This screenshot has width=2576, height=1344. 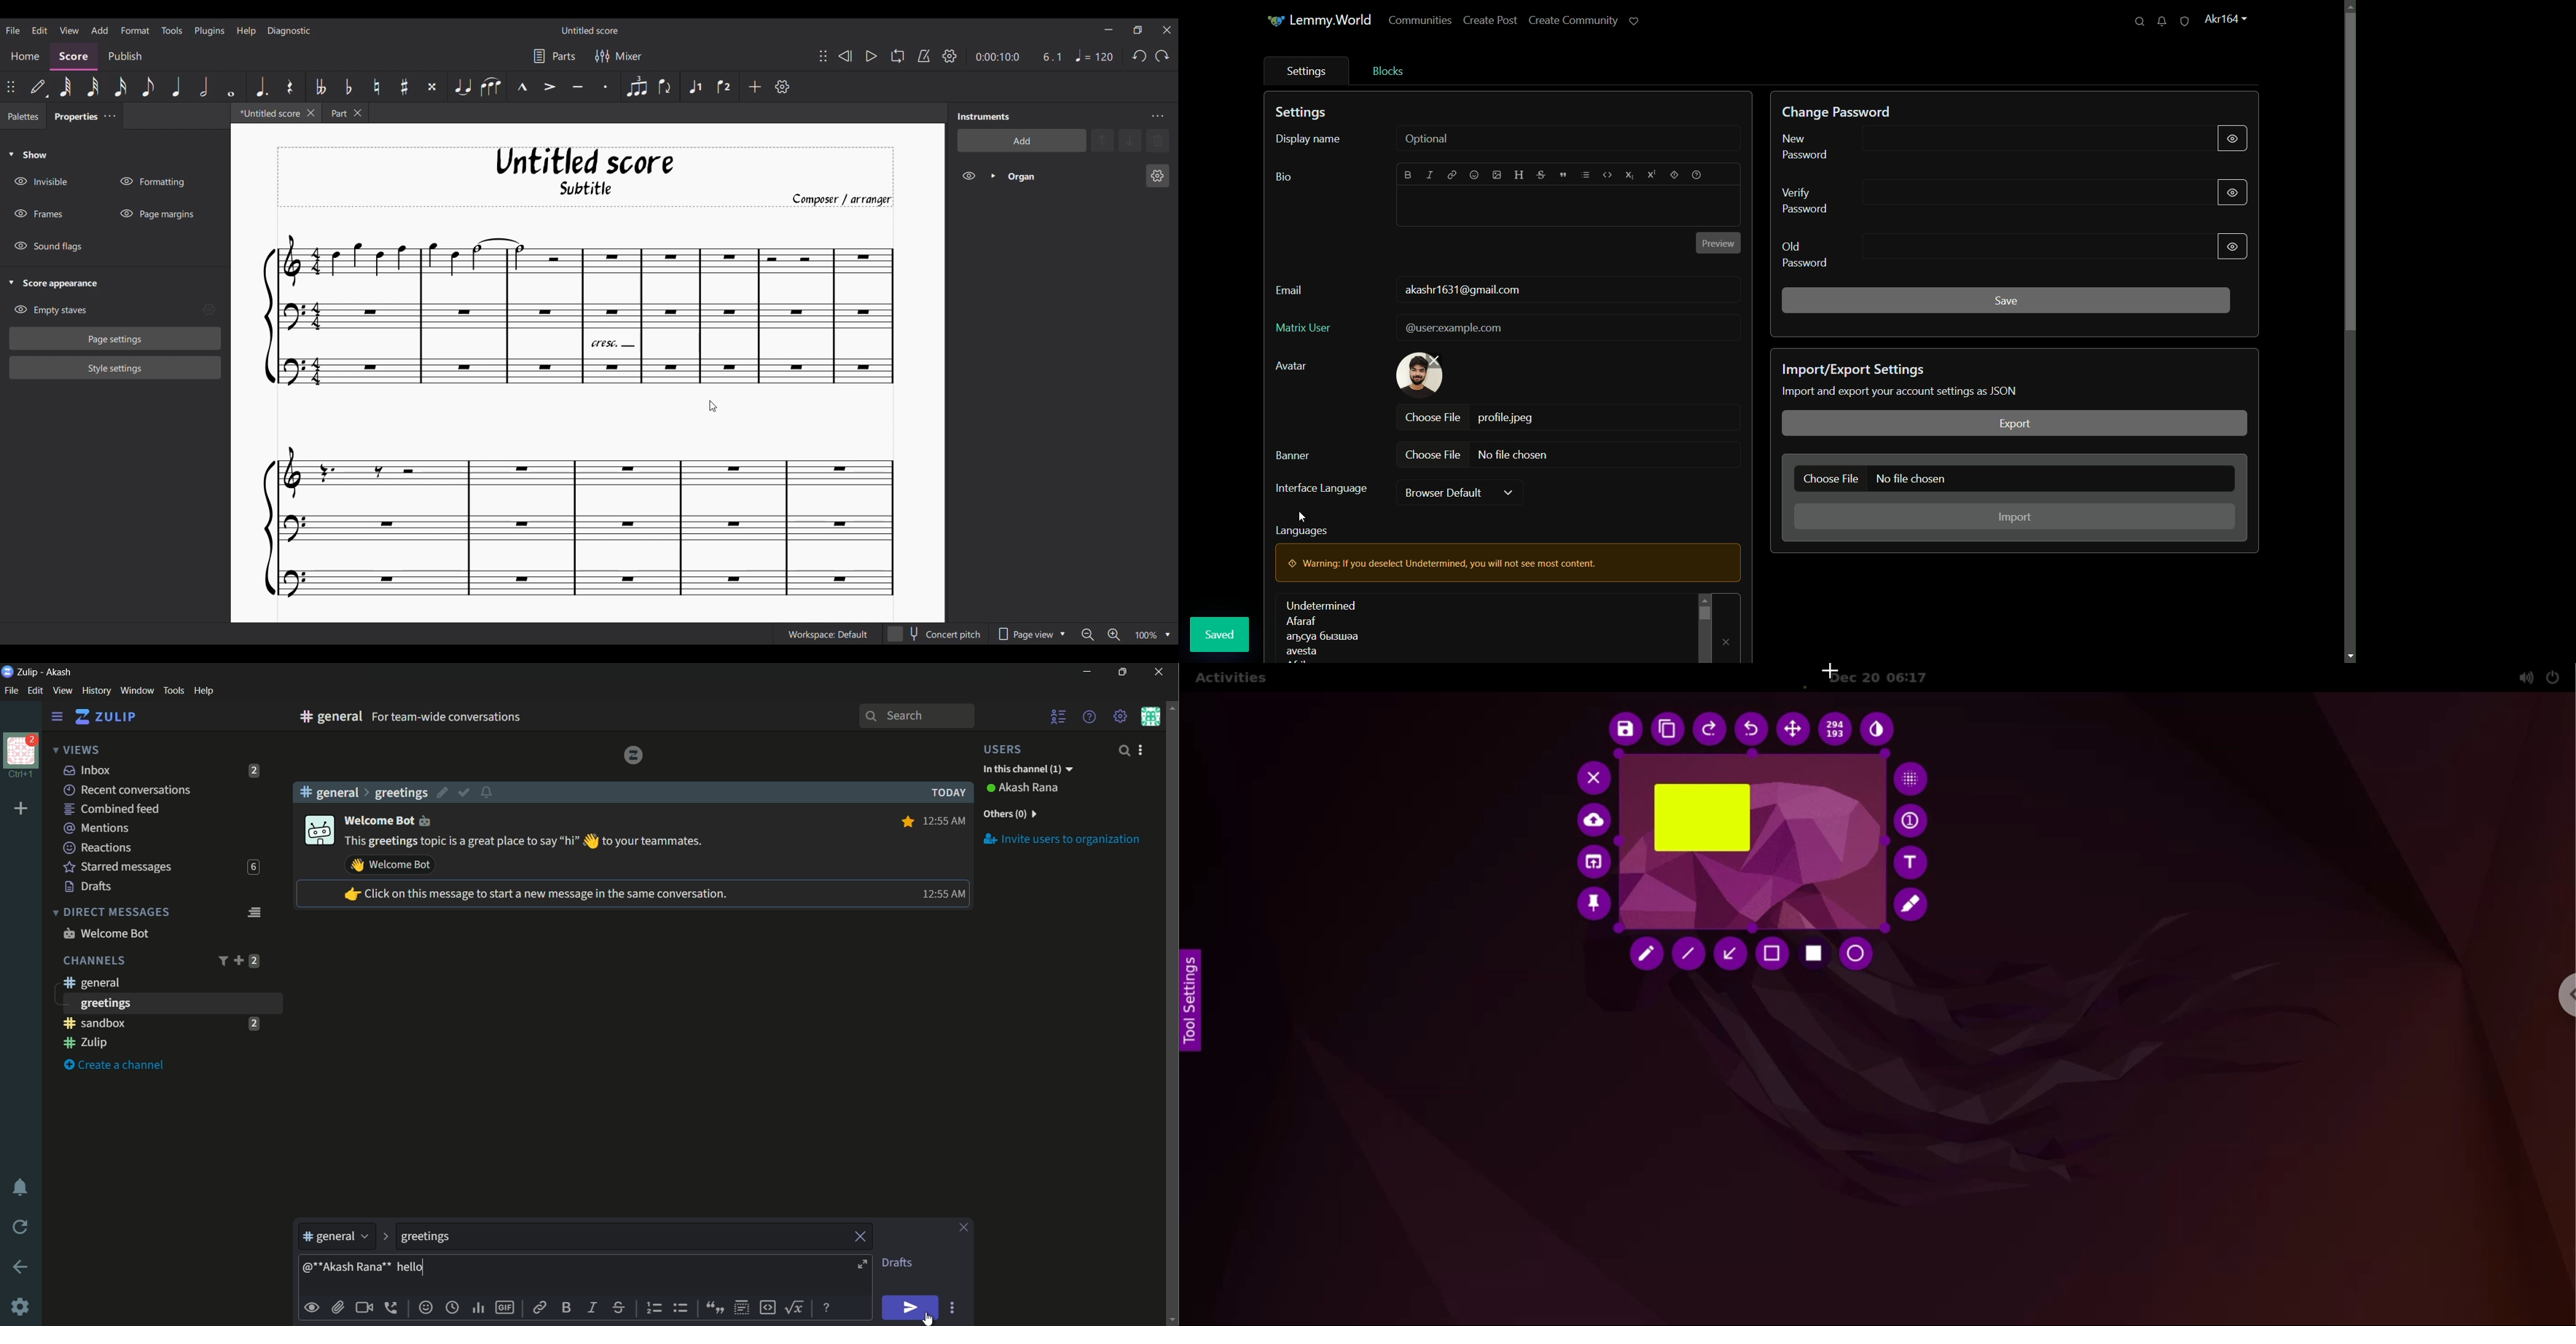 What do you see at coordinates (680, 1306) in the screenshot?
I see `underordered list` at bounding box center [680, 1306].